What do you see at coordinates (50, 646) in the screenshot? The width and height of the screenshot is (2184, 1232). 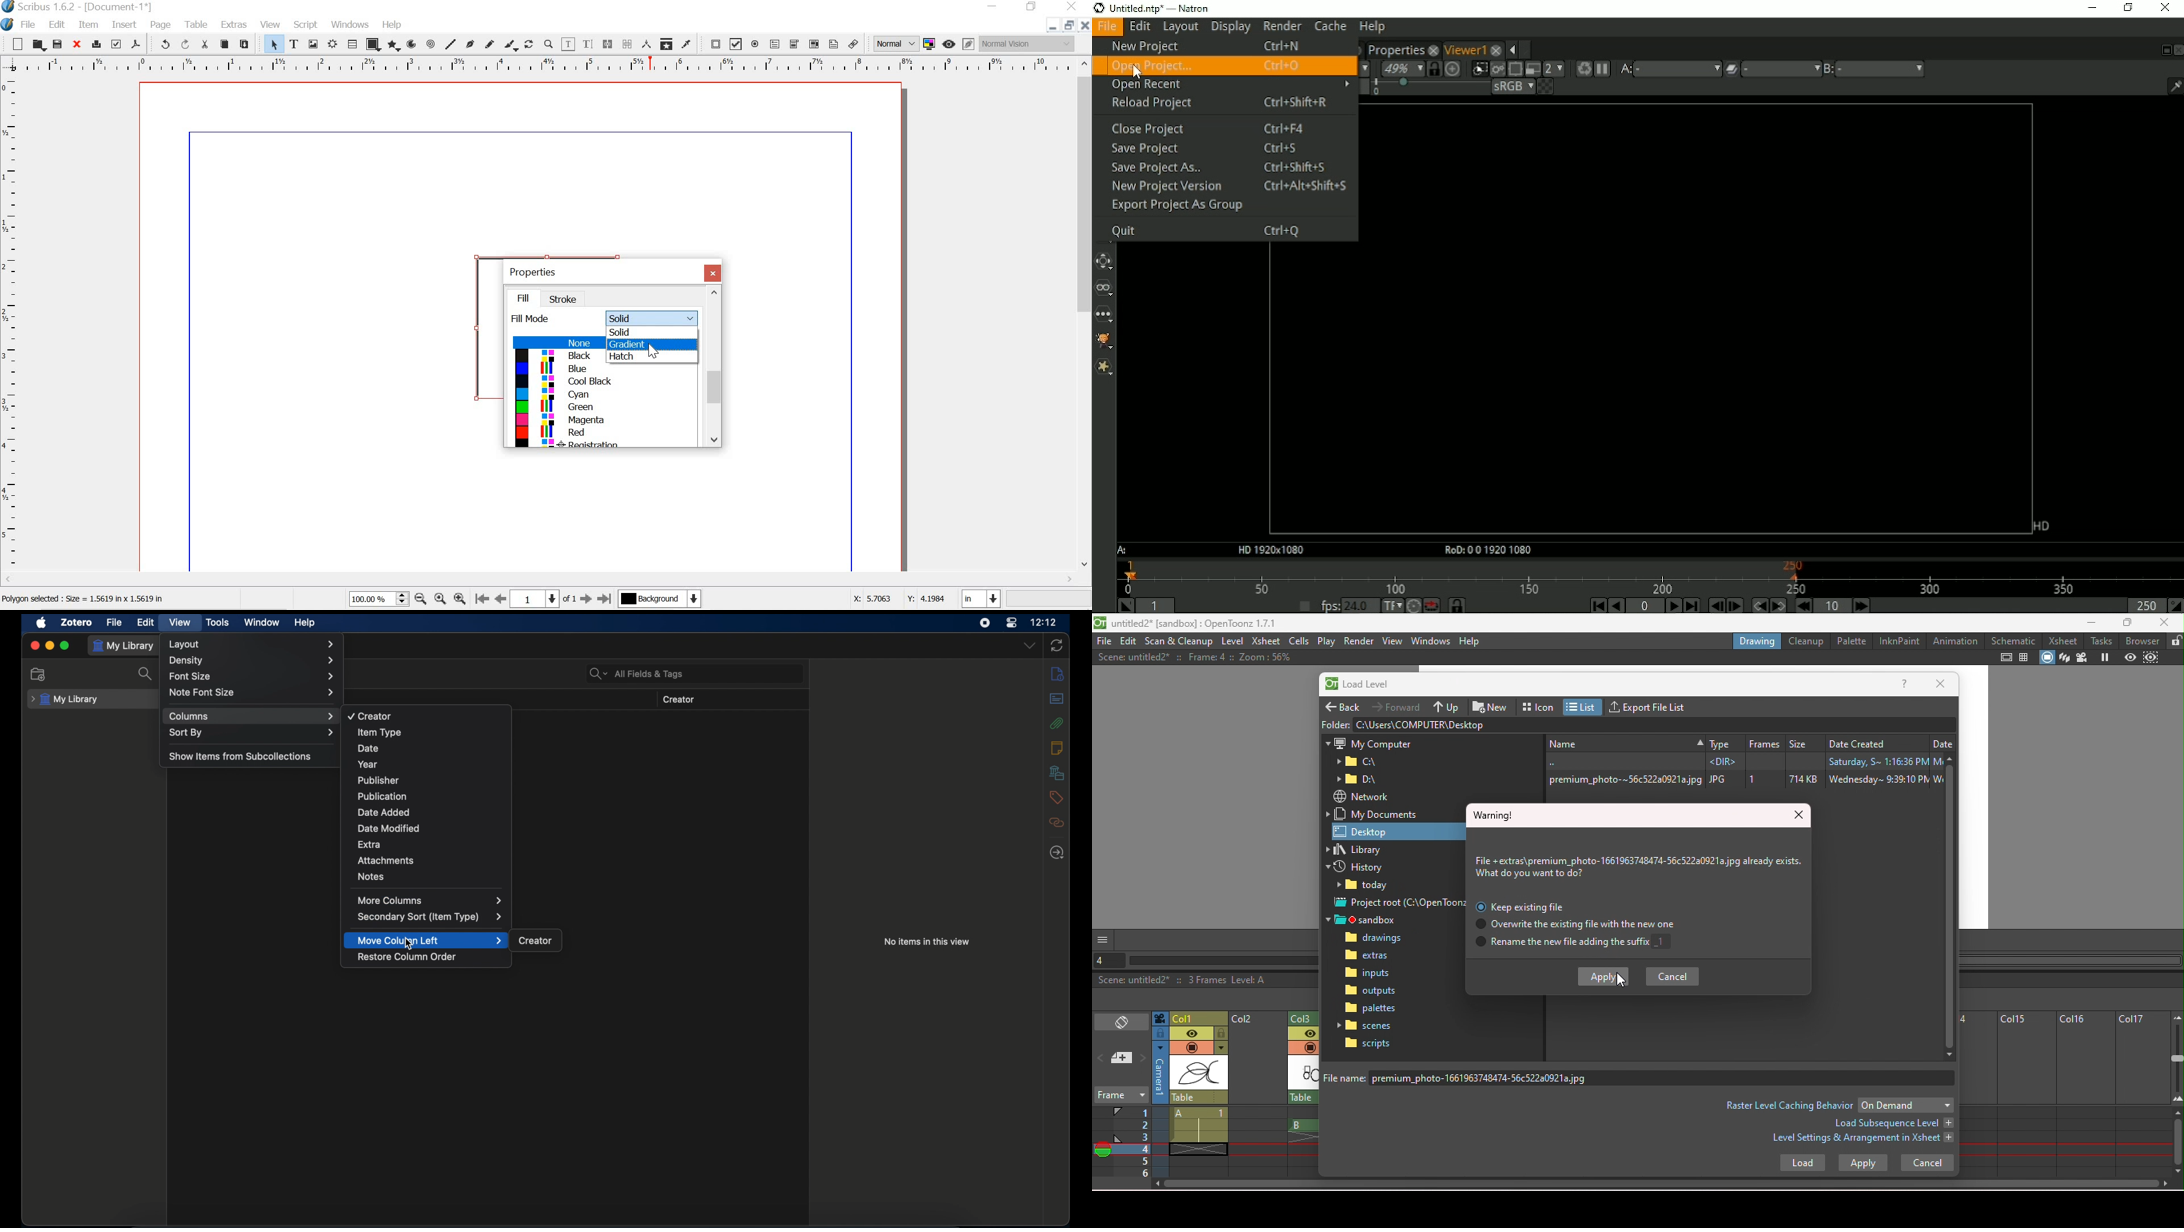 I see `minimize` at bounding box center [50, 646].